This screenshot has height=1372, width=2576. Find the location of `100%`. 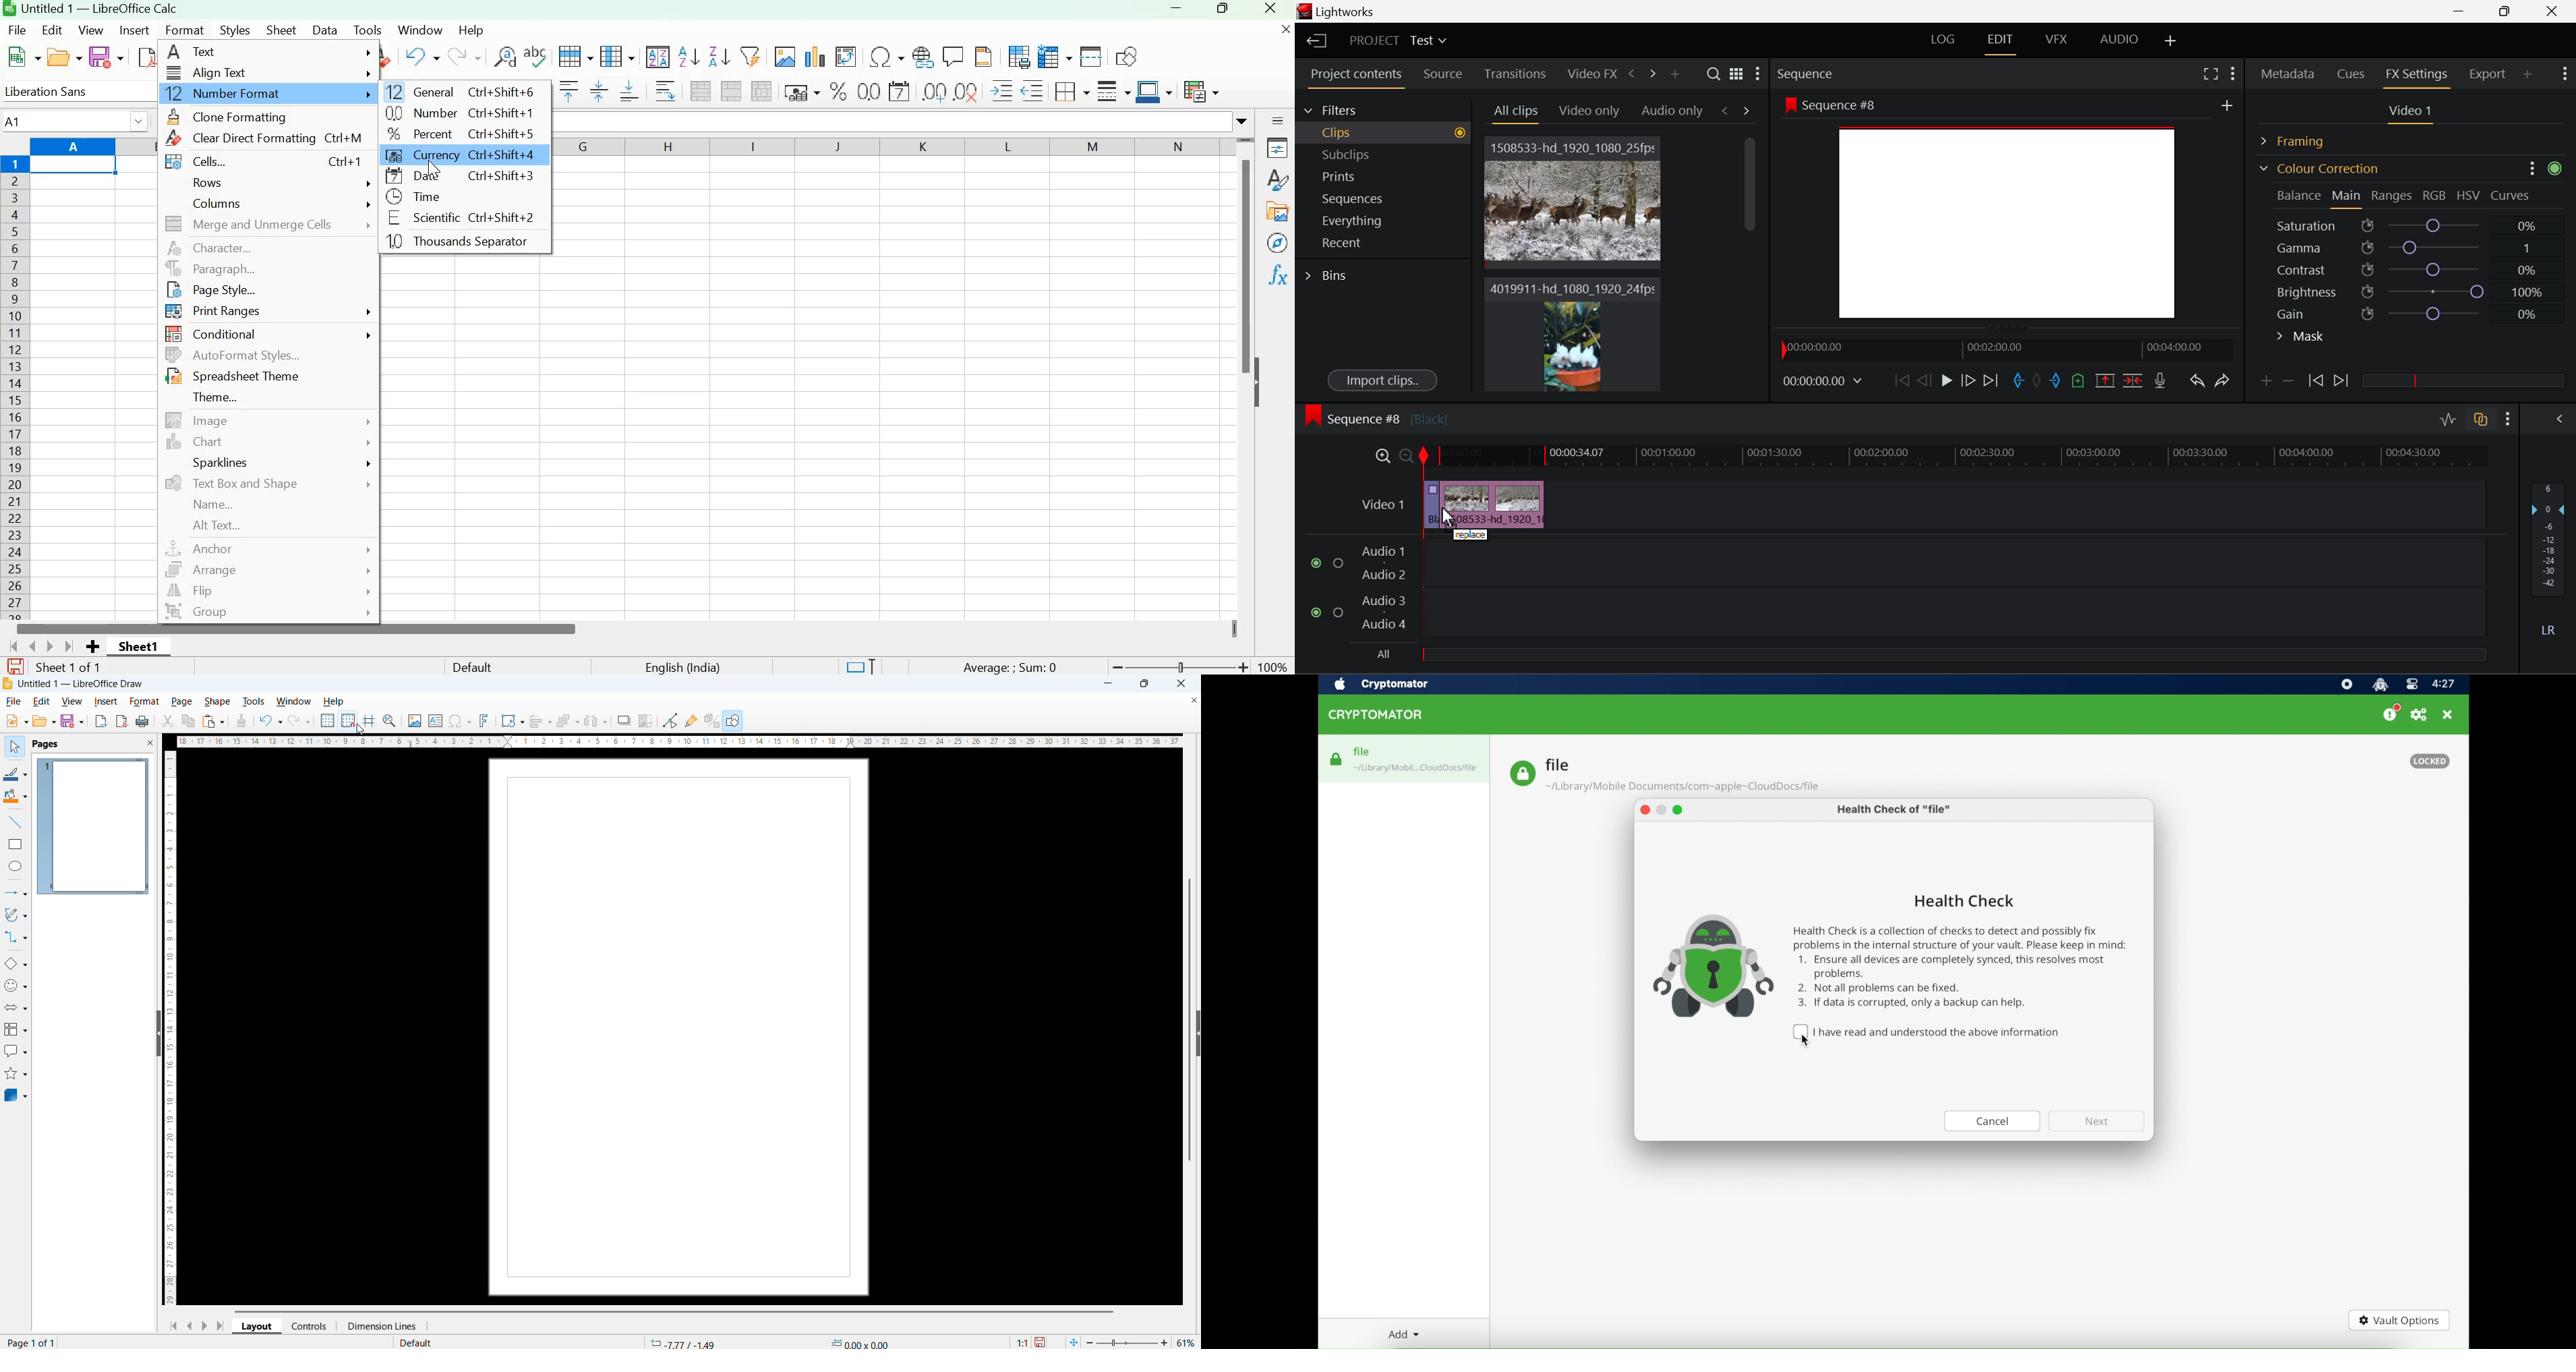

100% is located at coordinates (1275, 667).